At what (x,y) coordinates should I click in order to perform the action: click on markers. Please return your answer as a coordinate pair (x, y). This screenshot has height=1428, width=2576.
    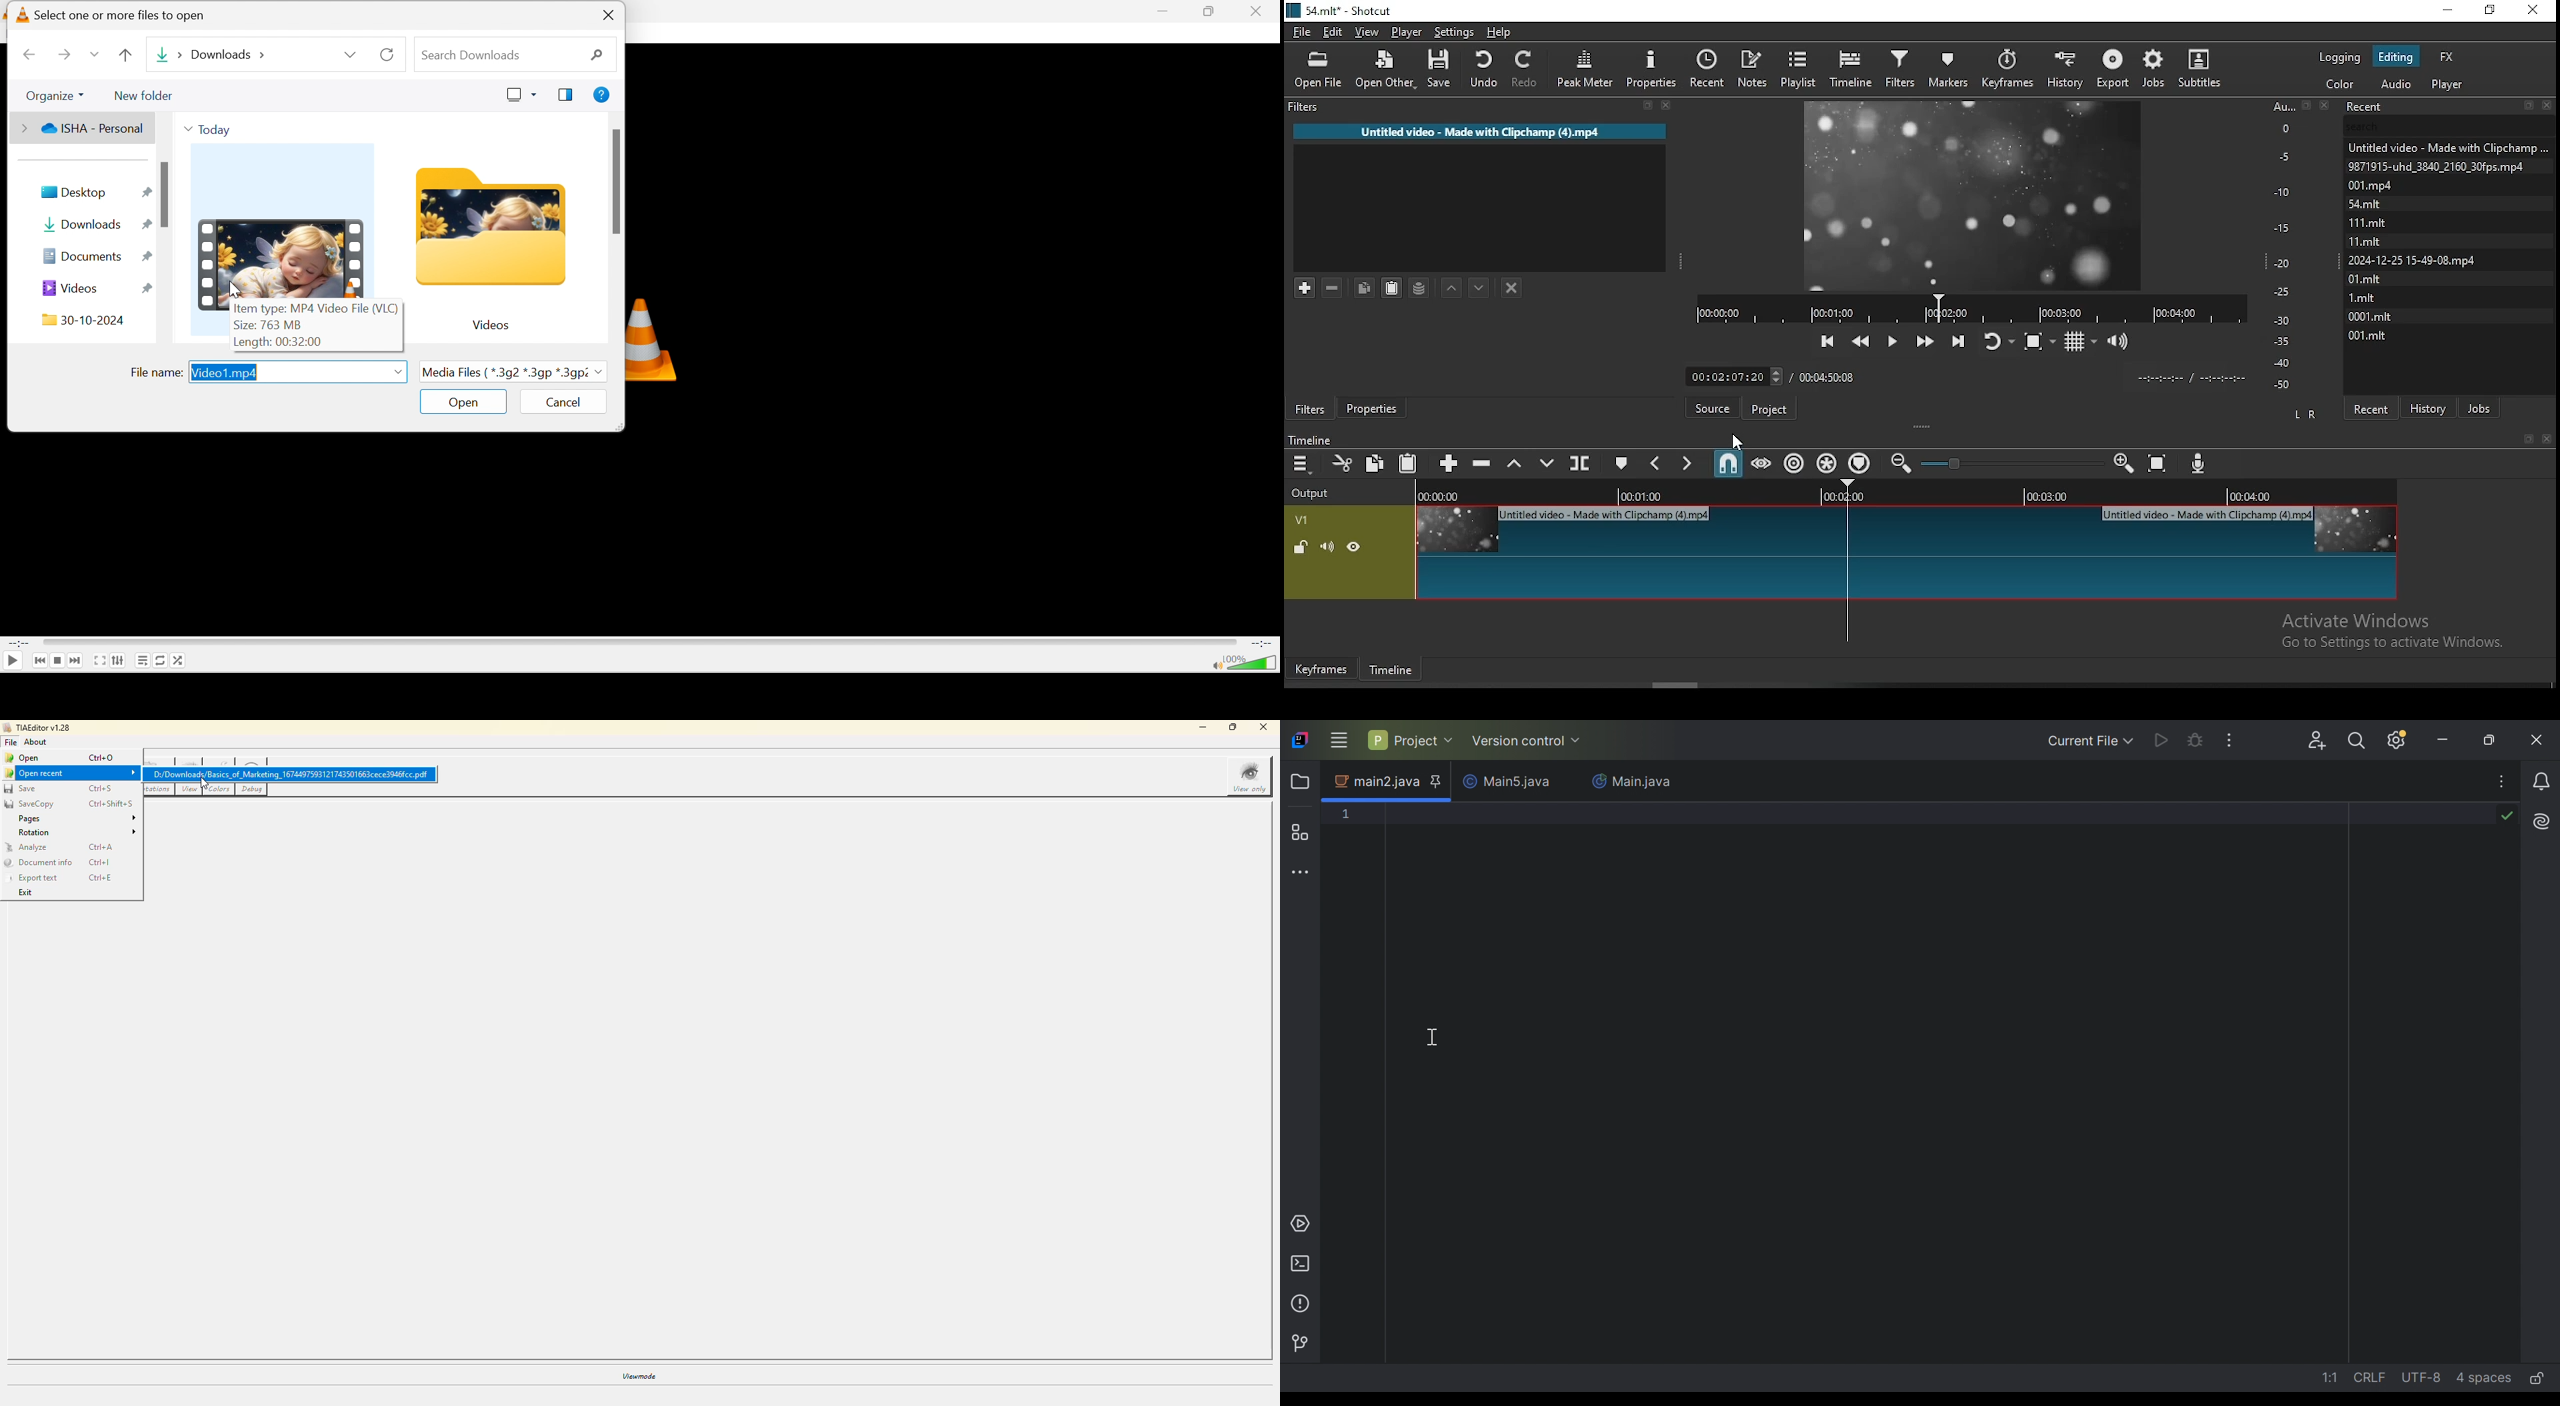
    Looking at the image, I should click on (1951, 67).